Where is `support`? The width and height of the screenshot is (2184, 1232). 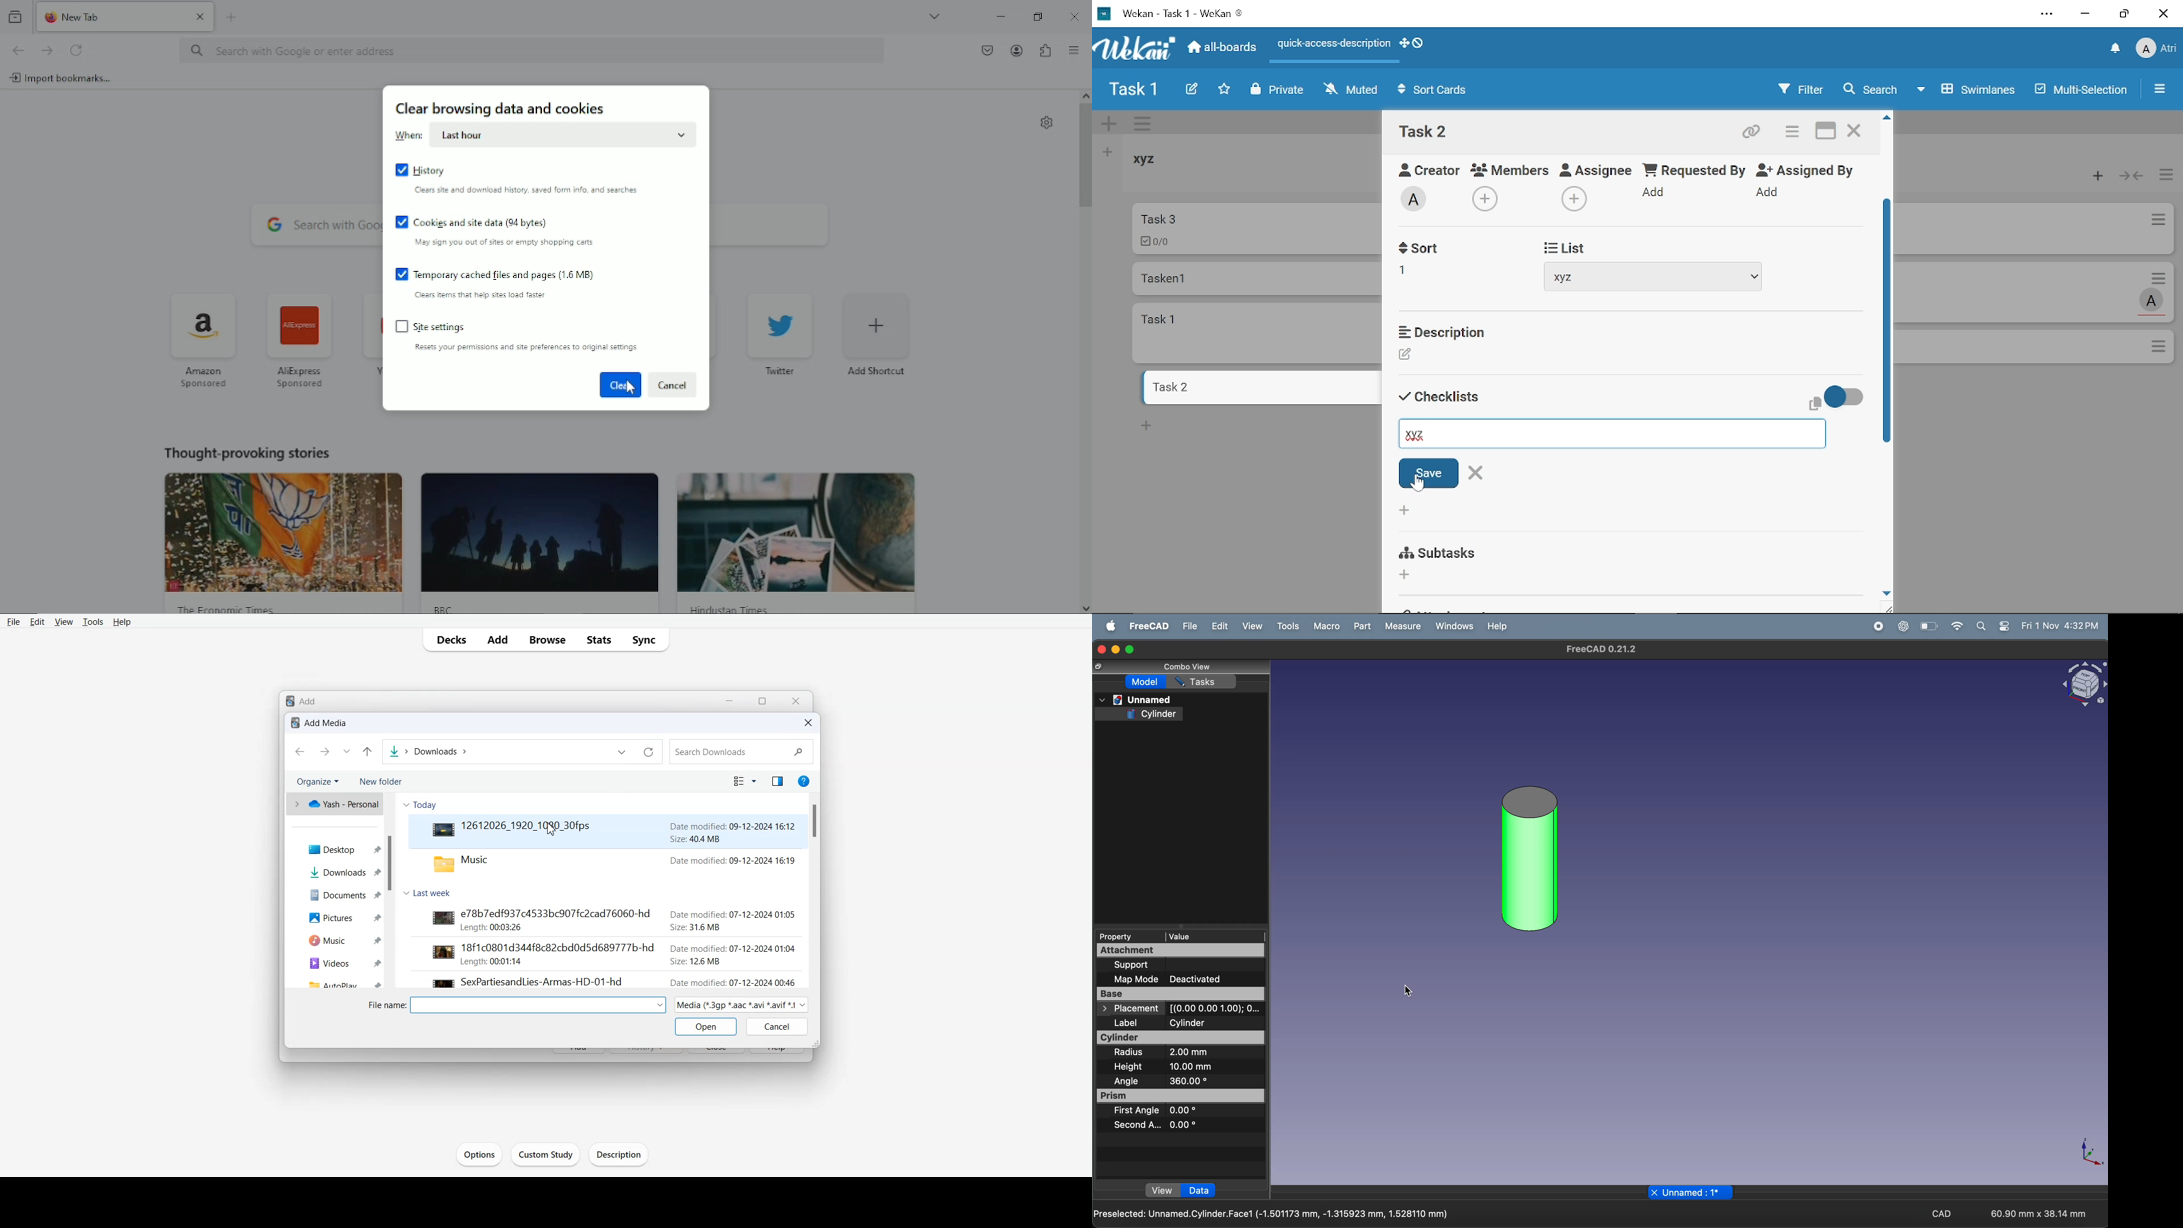
support is located at coordinates (1166, 964).